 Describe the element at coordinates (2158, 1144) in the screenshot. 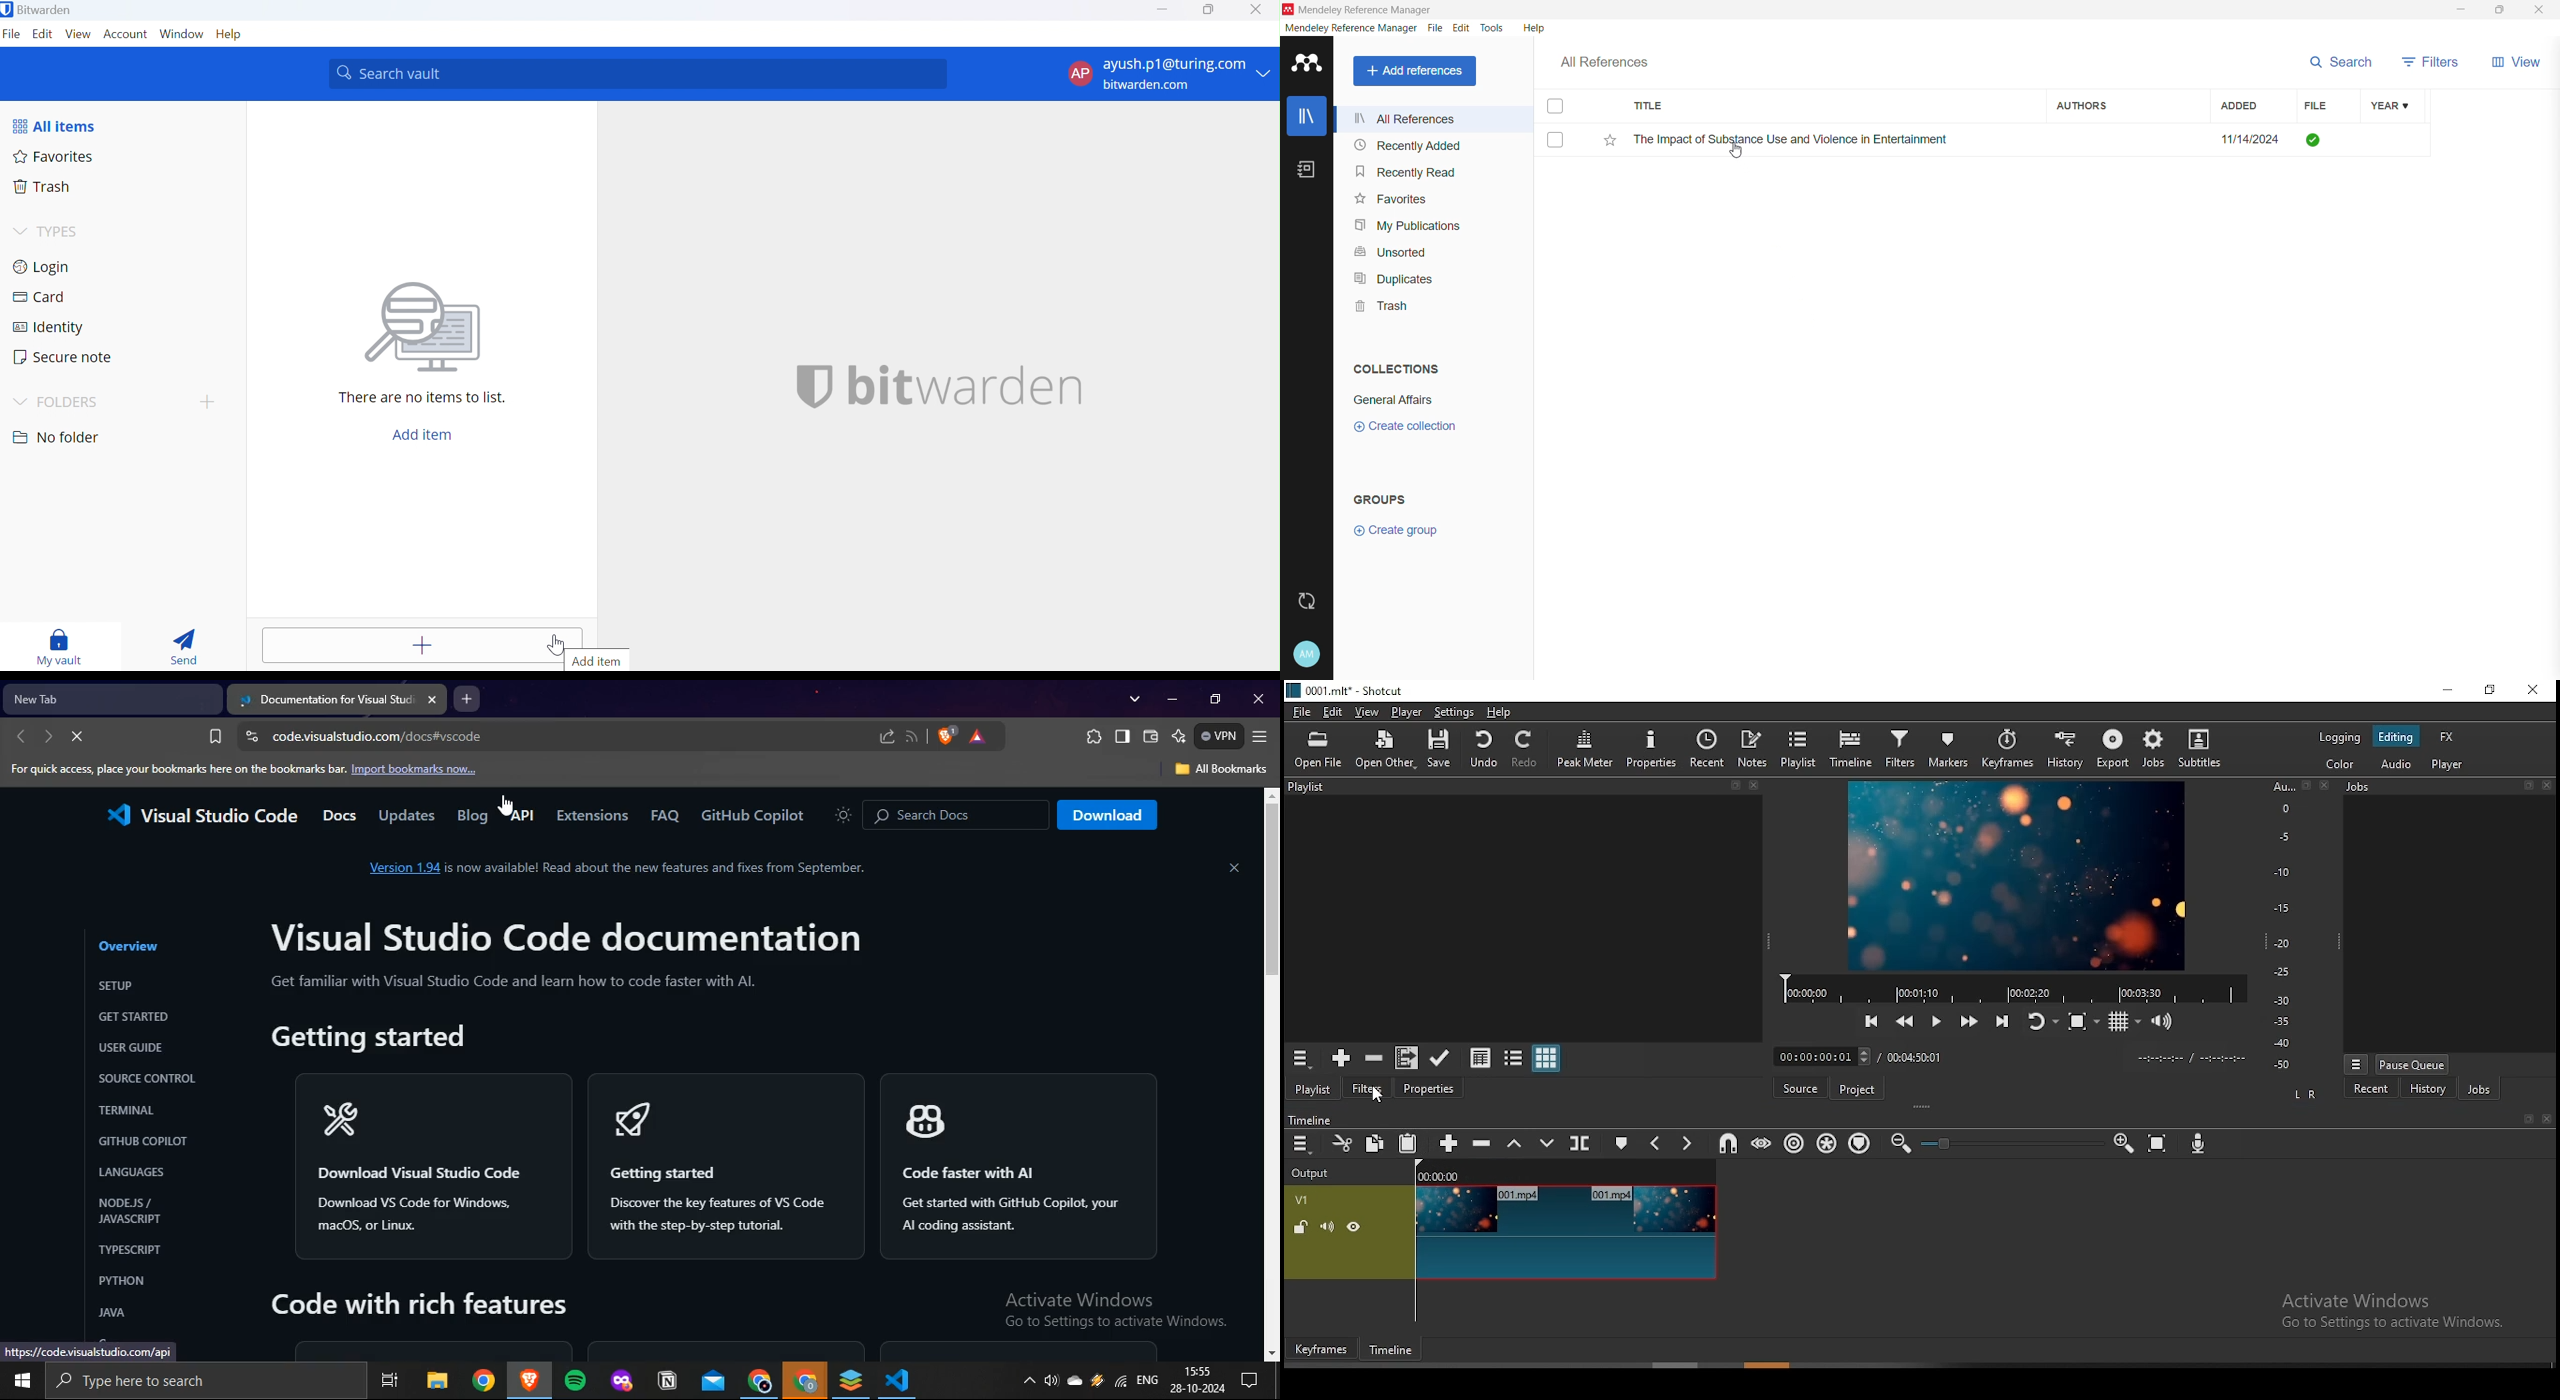

I see `zoom timeline to fit` at that location.